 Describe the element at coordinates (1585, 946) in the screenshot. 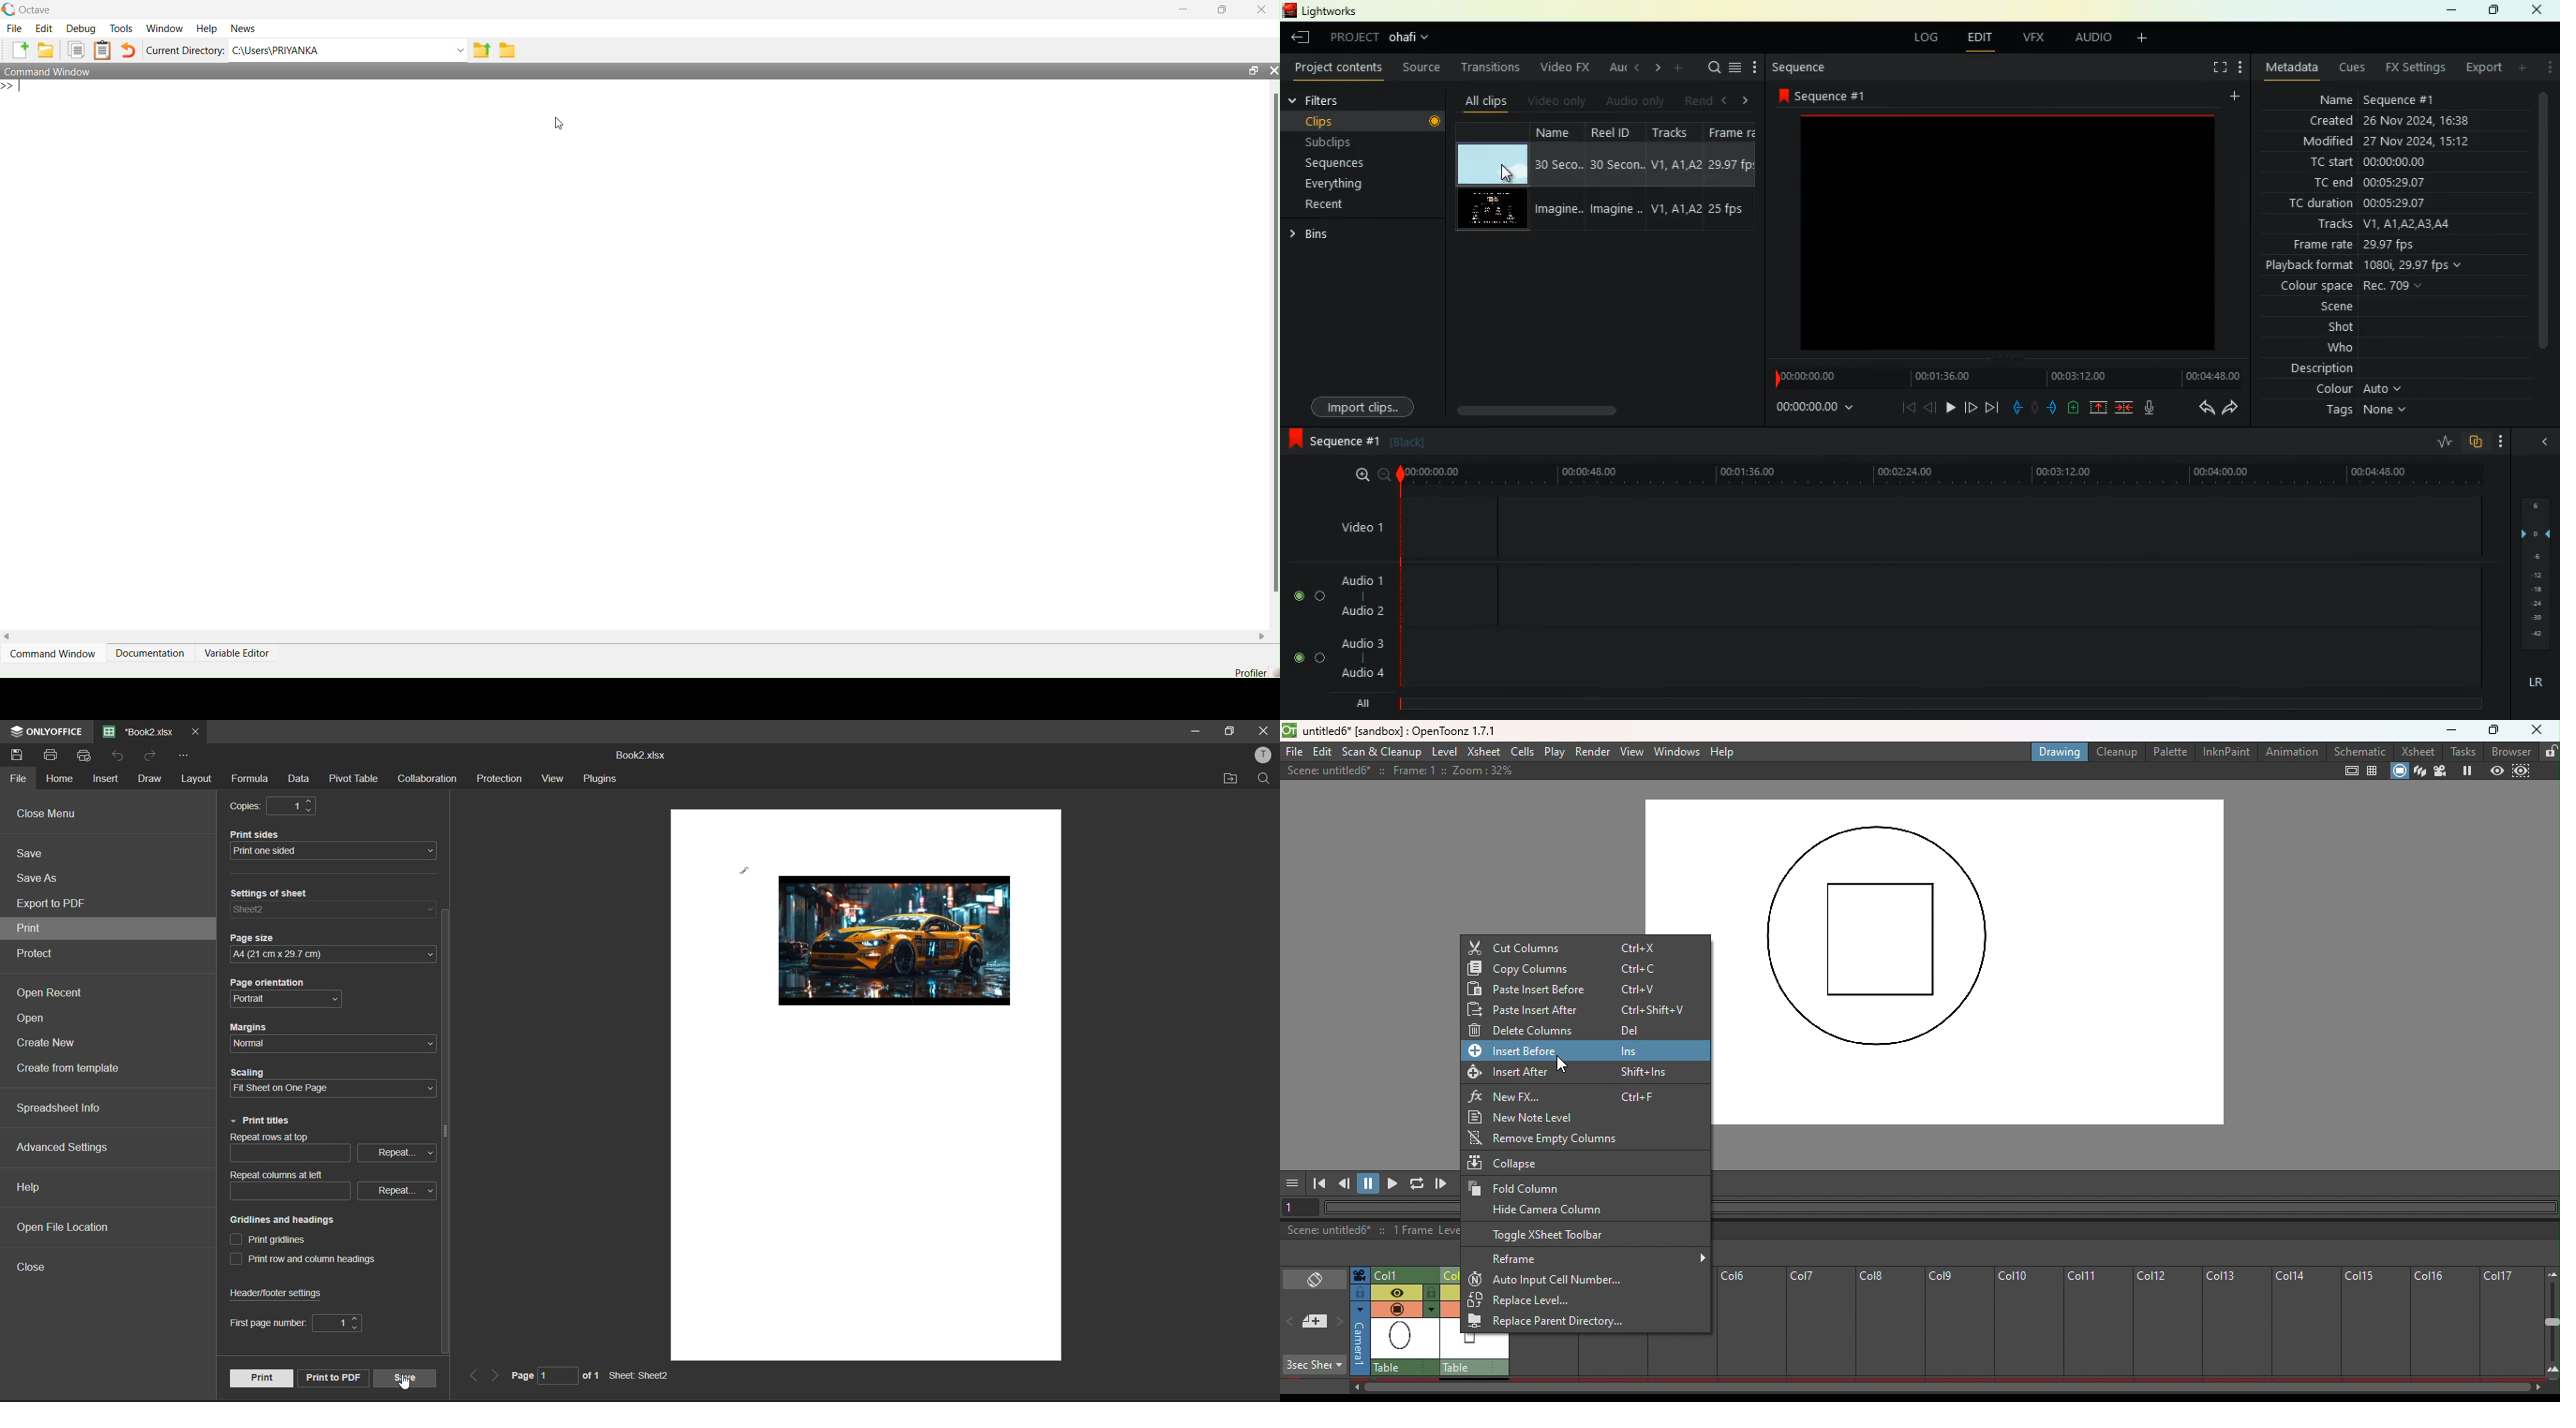

I see `Cut columns` at that location.